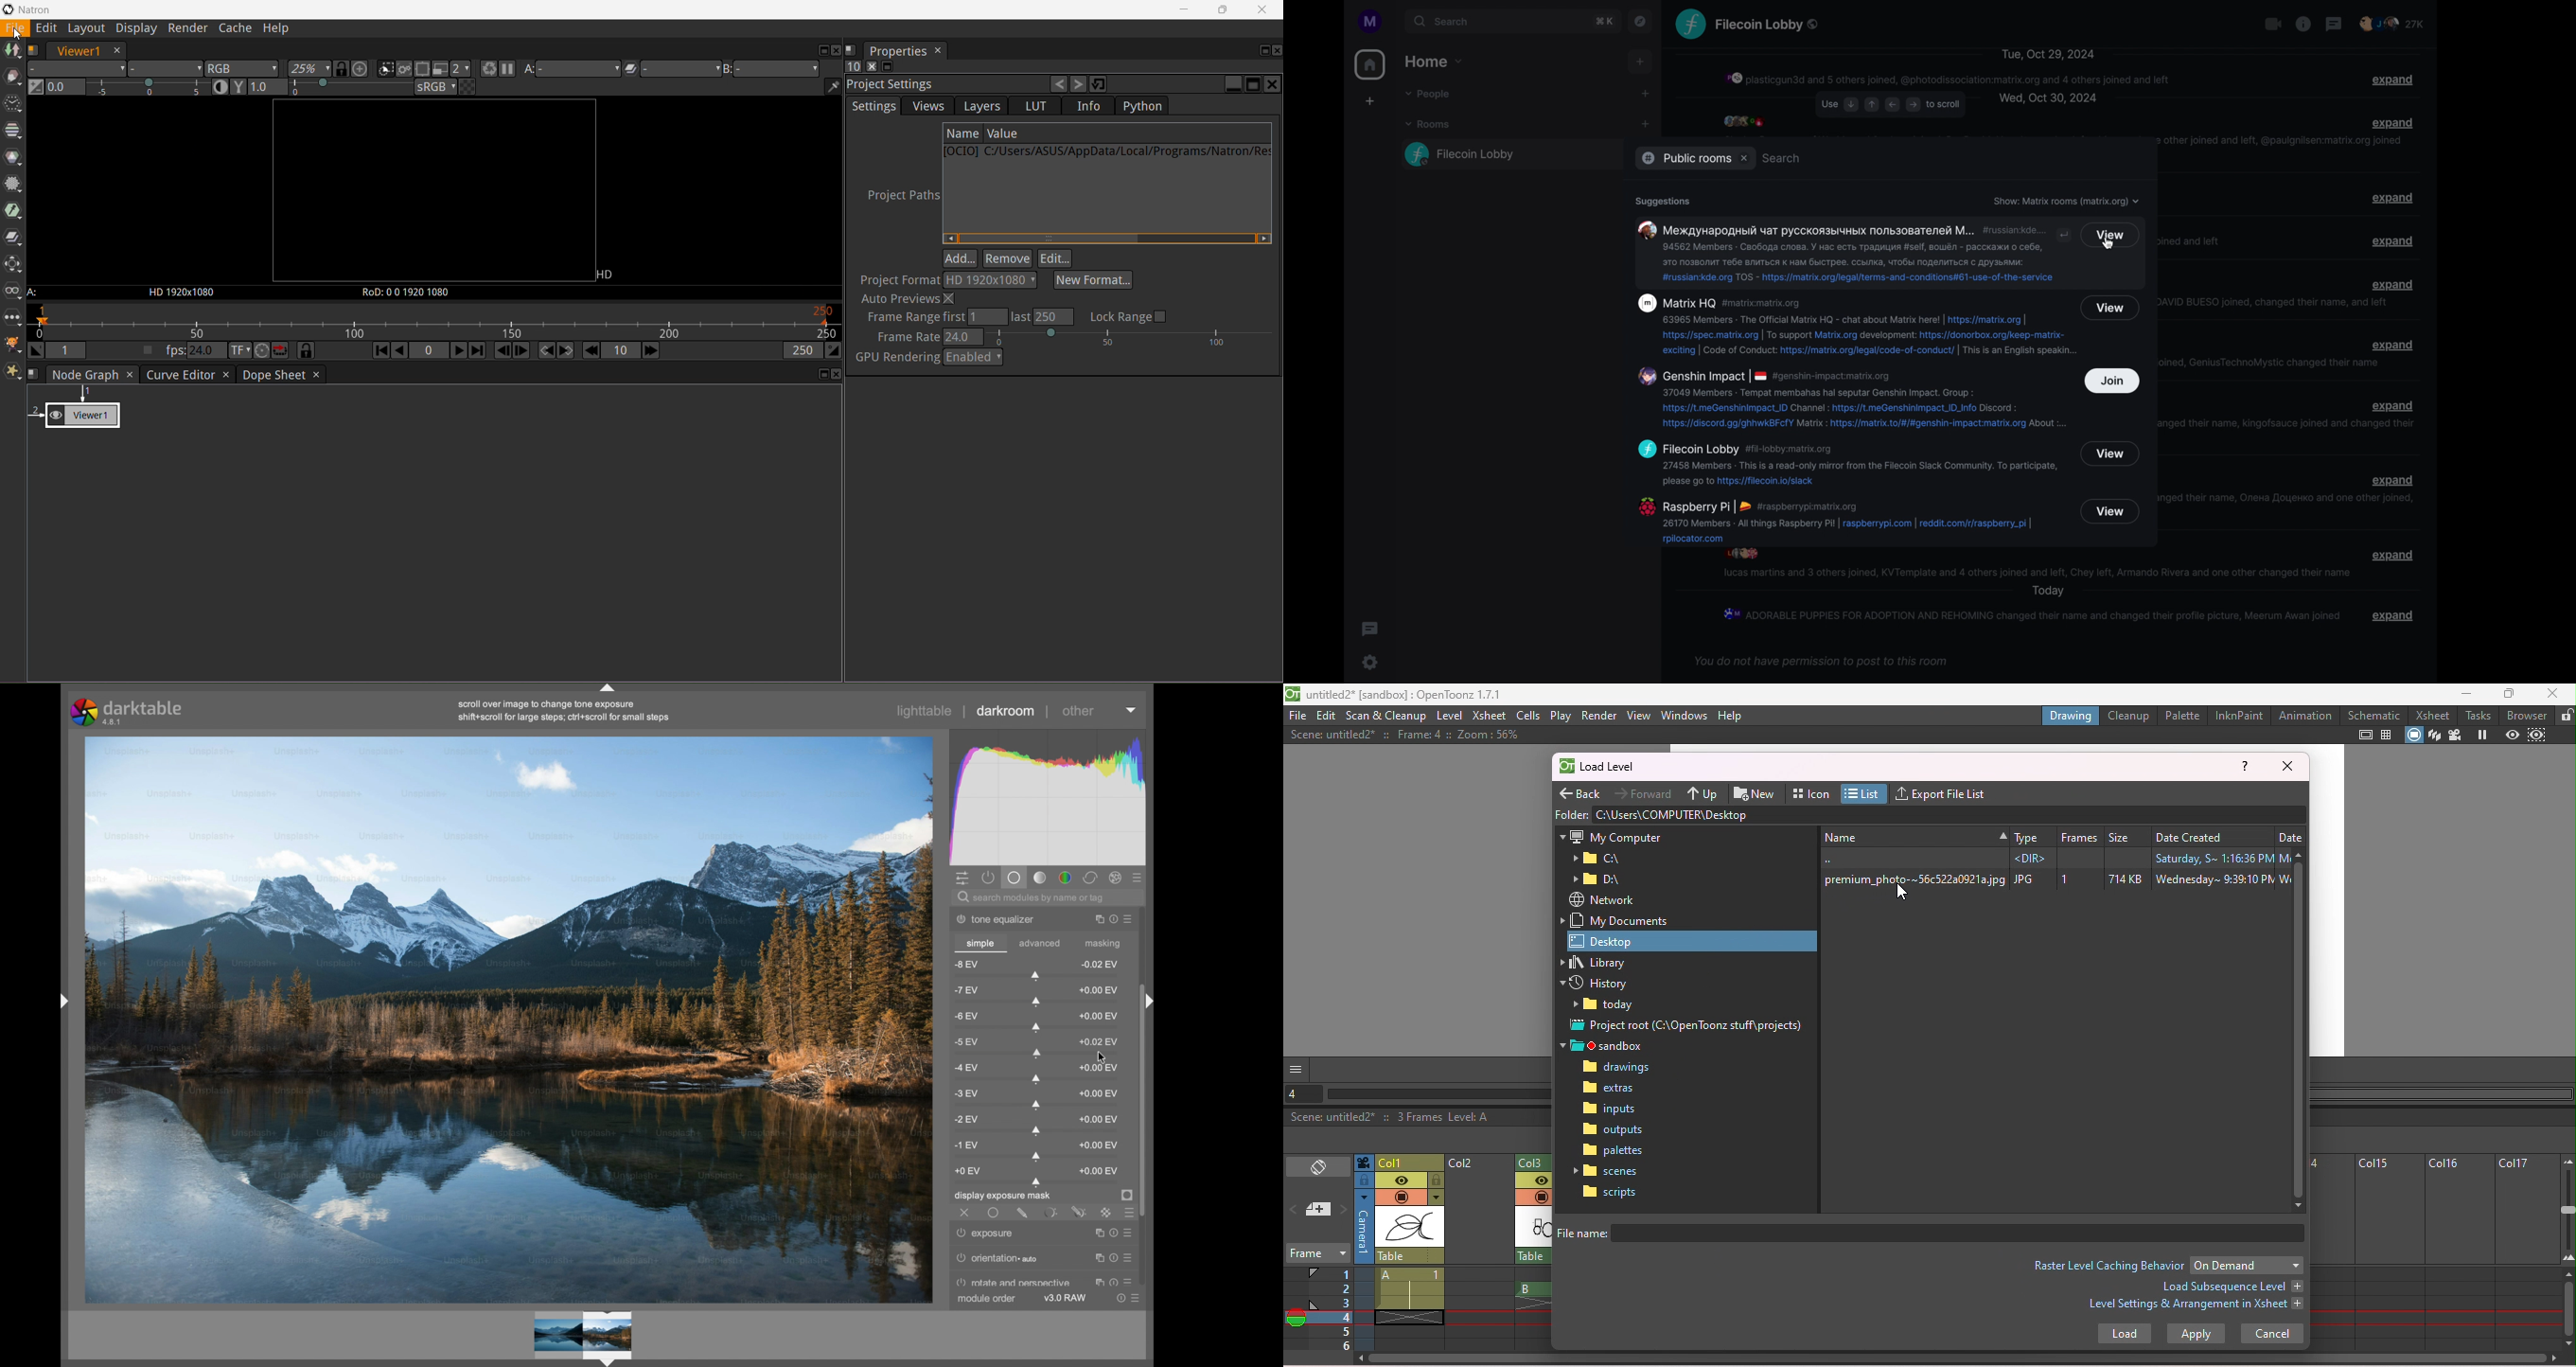 This screenshot has width=2576, height=1372. I want to click on Toggle Xsheet/Timeline, so click(1319, 1168).